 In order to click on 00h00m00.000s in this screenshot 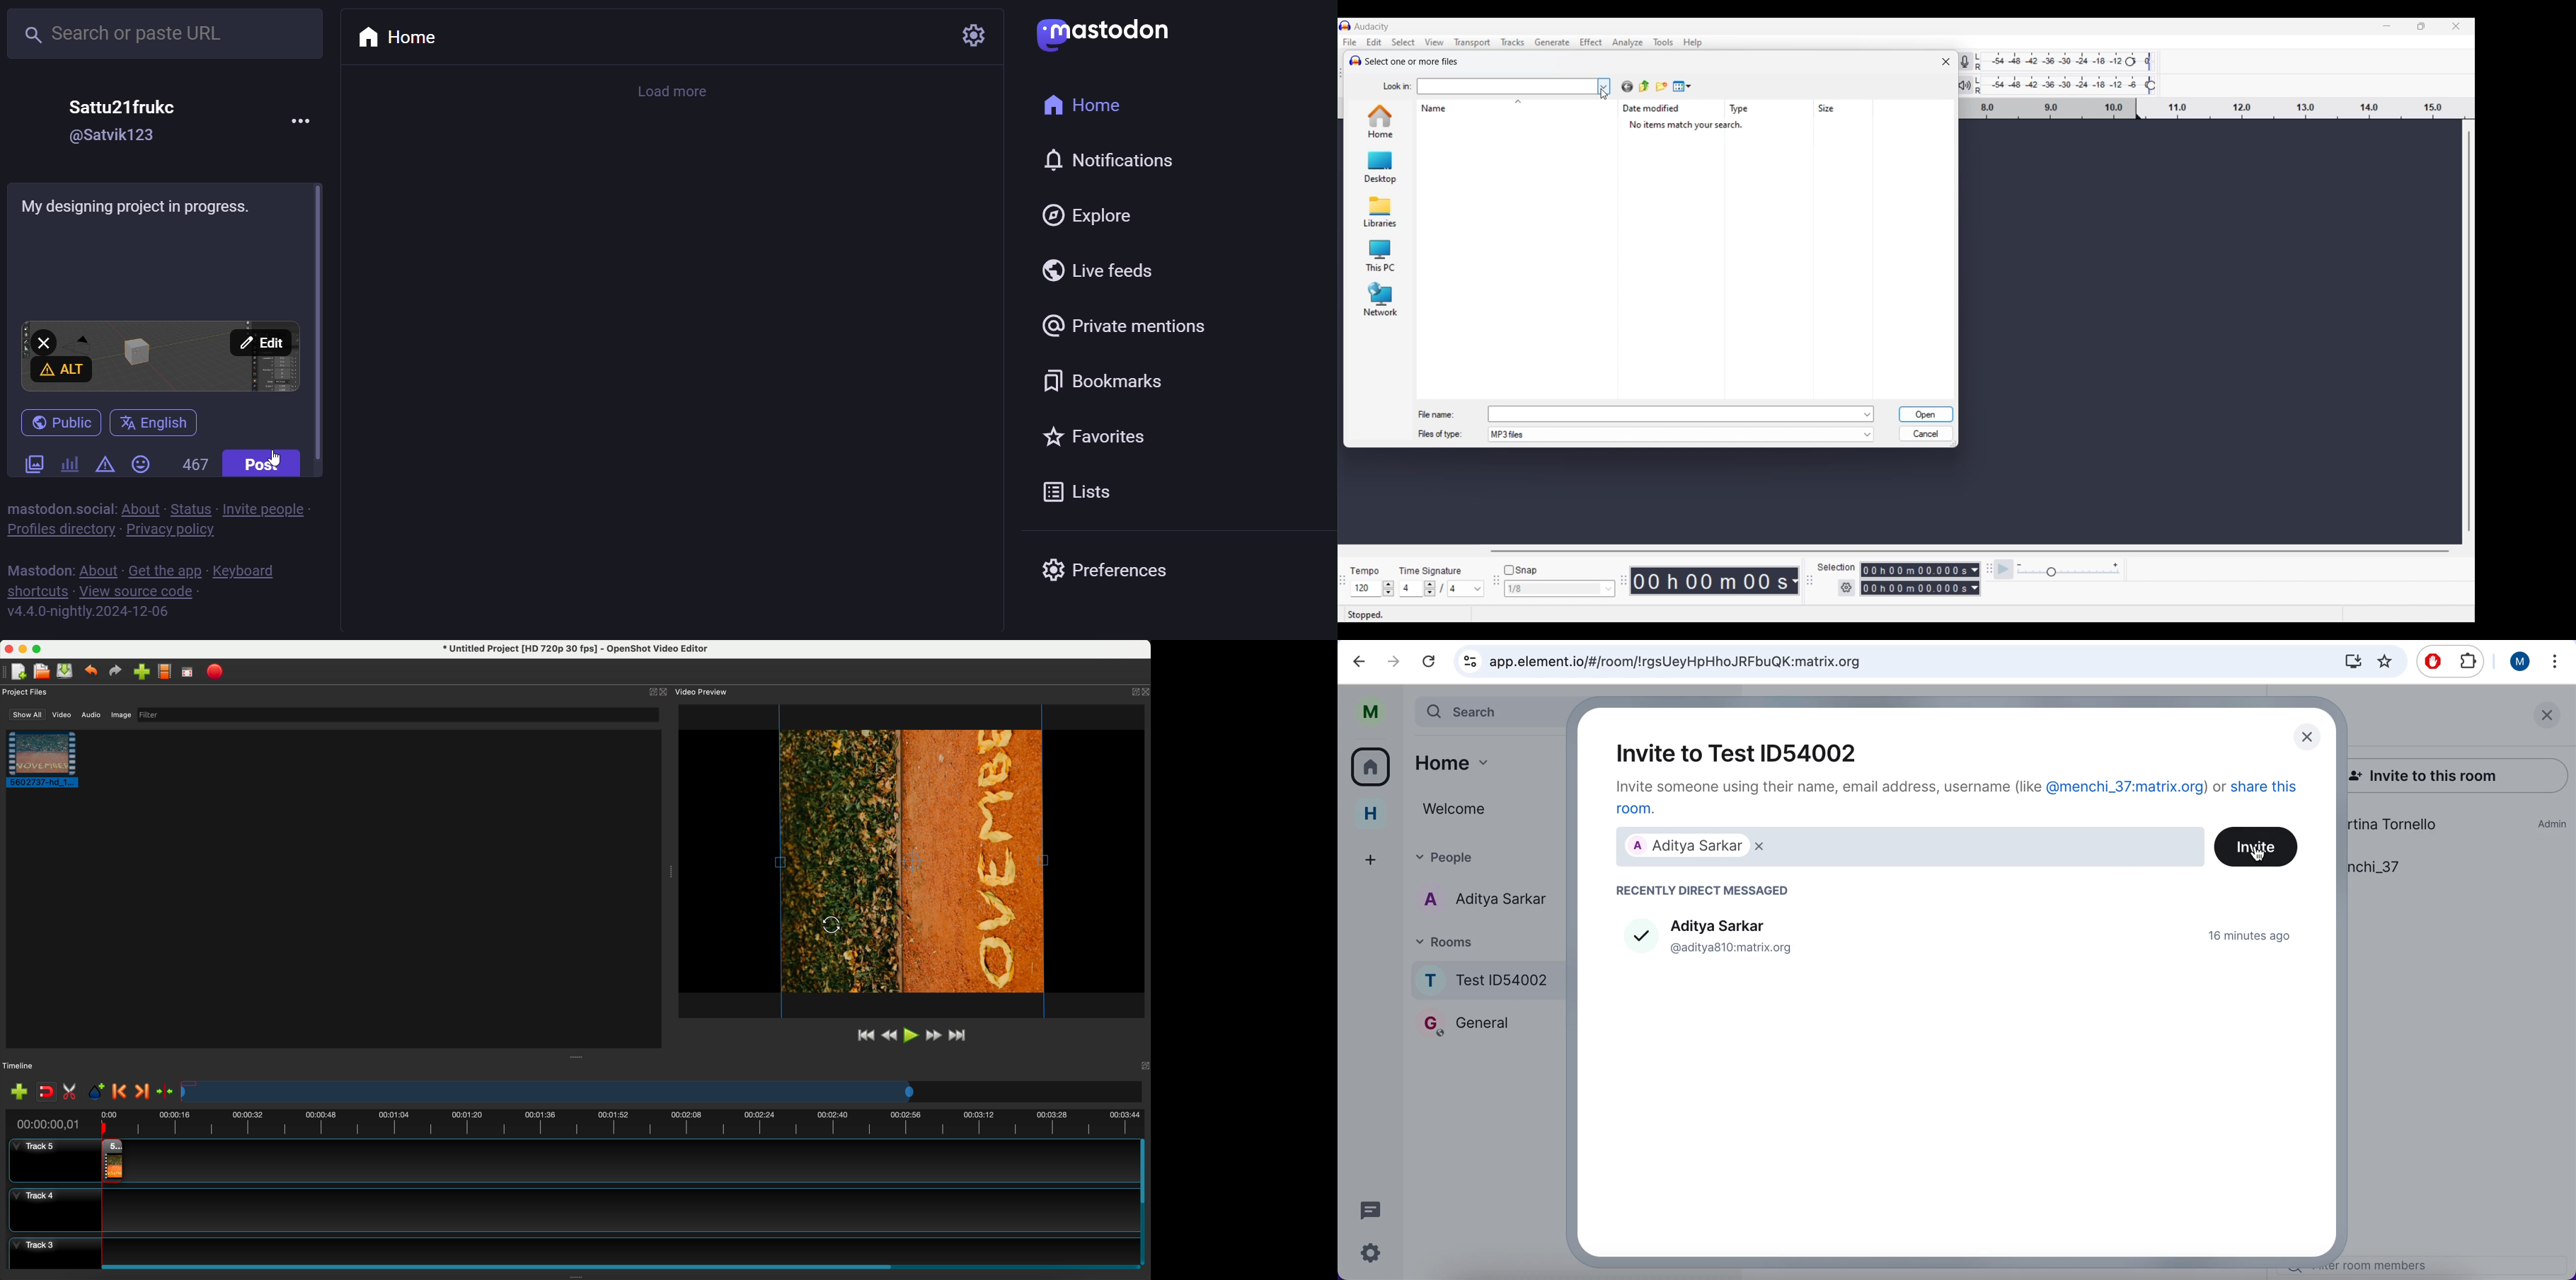, I will do `click(1920, 590)`.